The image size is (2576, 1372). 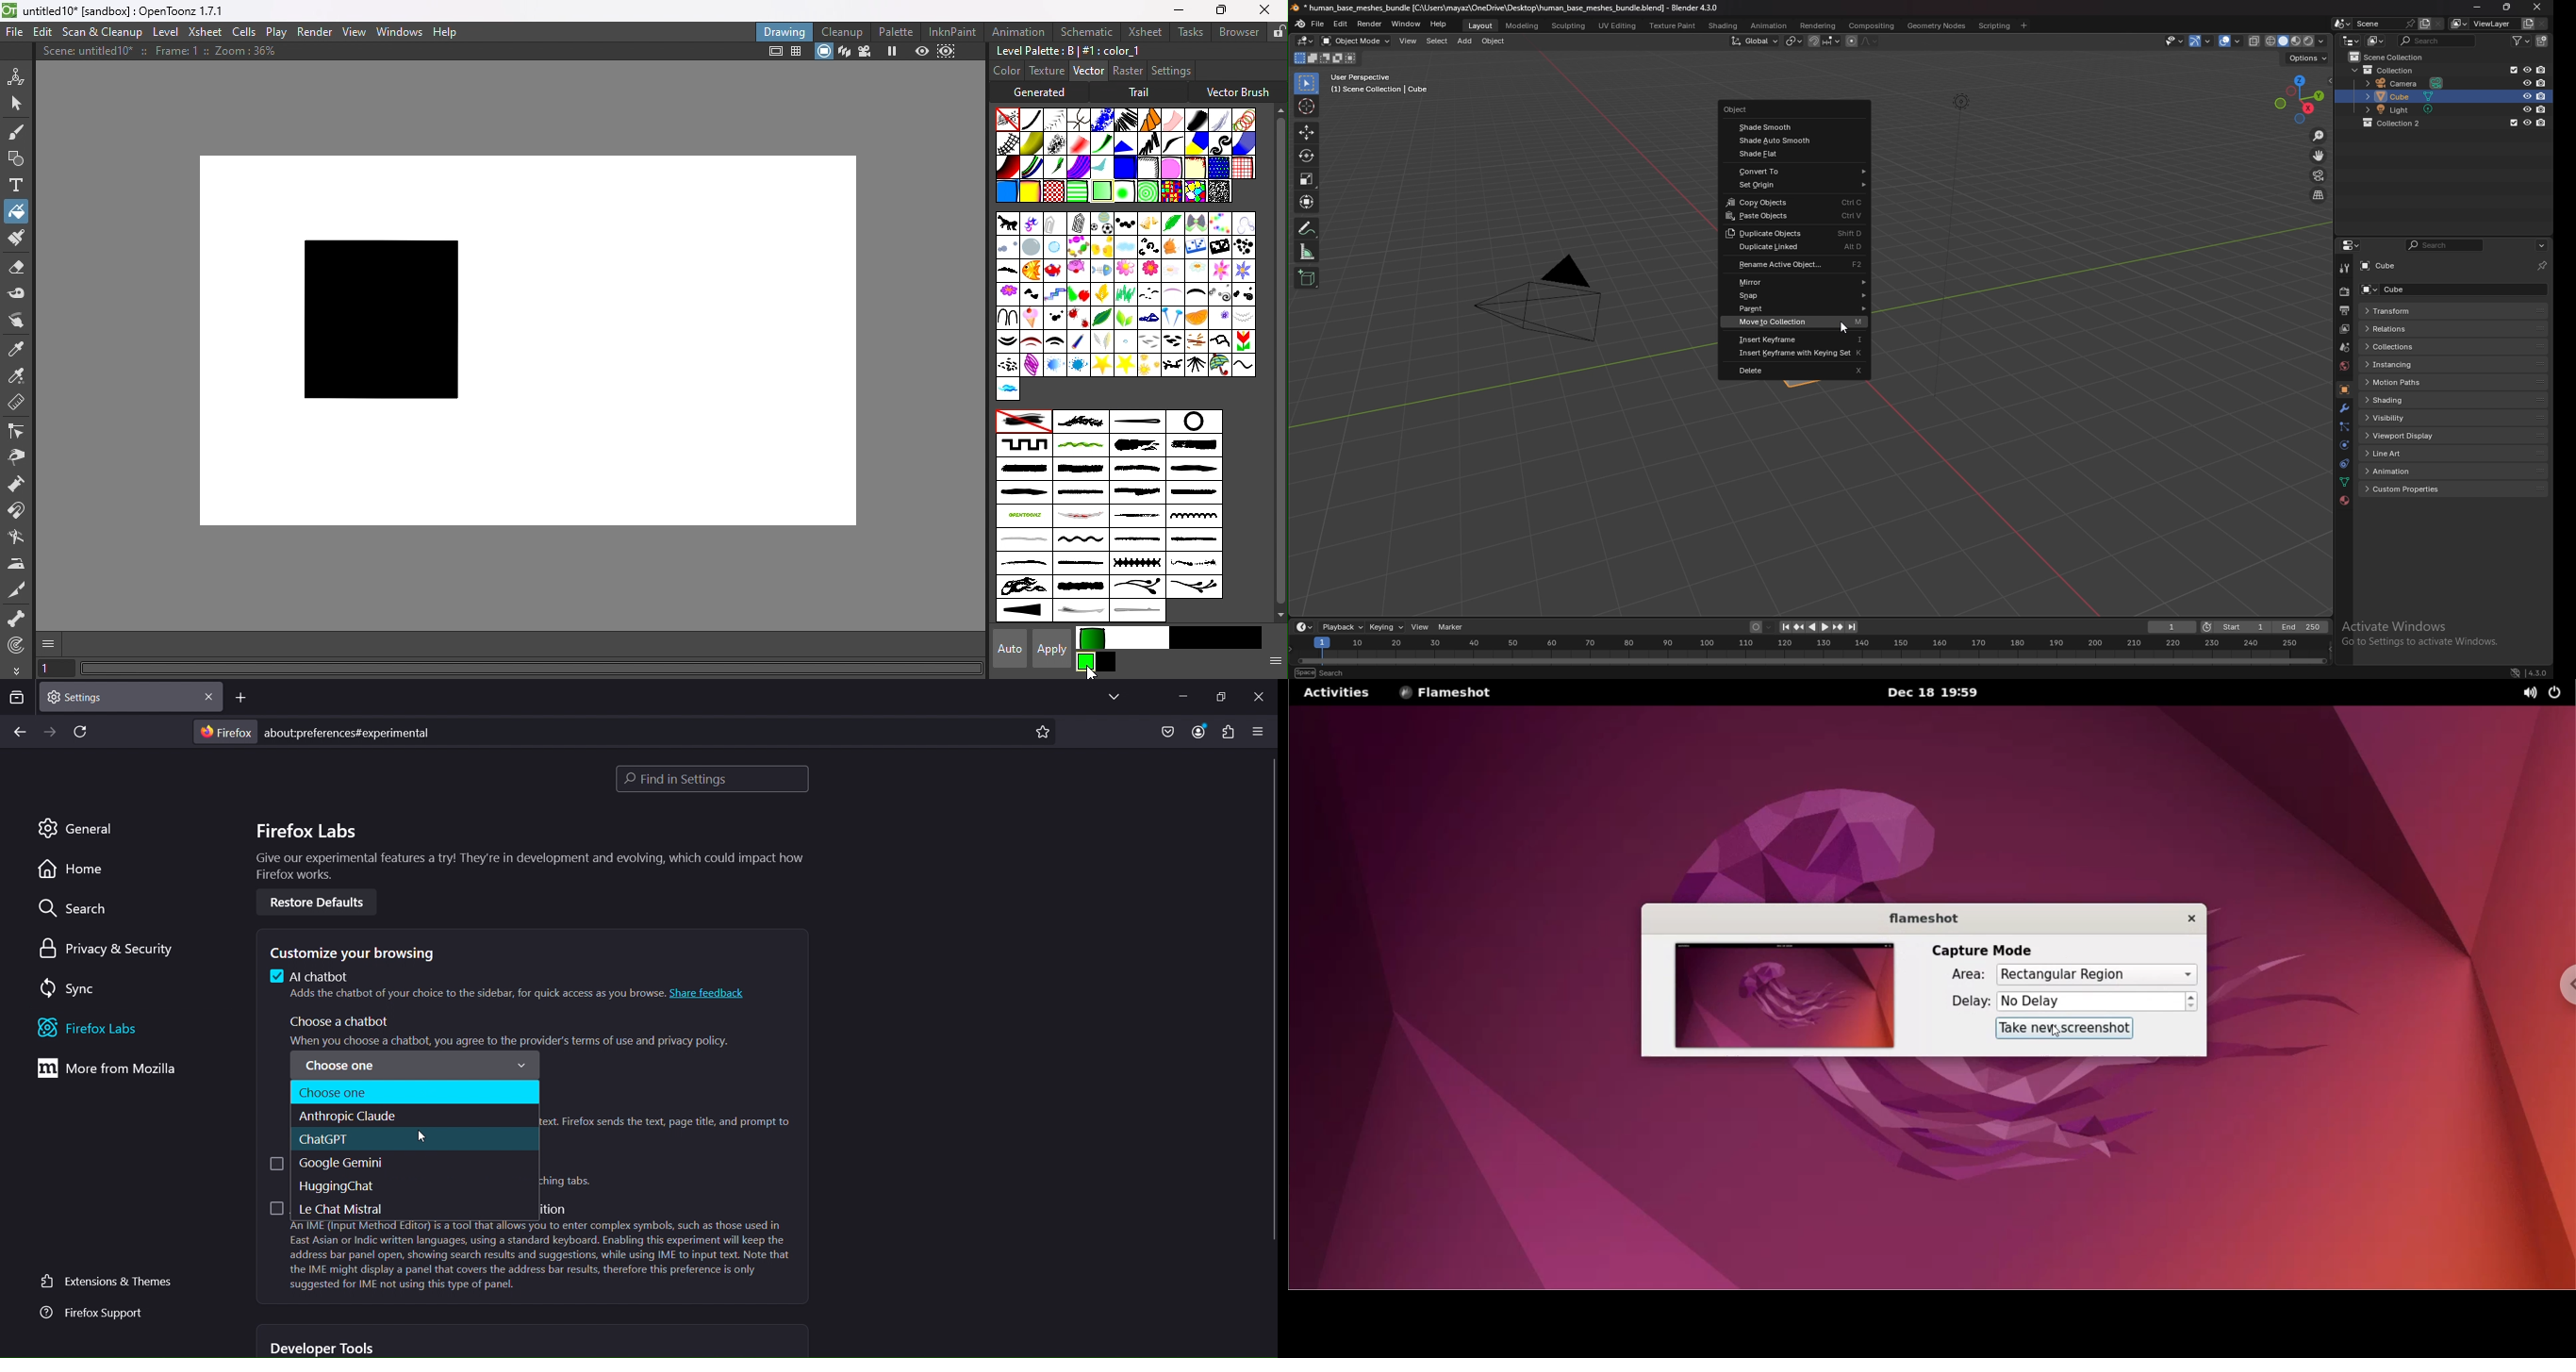 I want to click on transform, so click(x=2408, y=310).